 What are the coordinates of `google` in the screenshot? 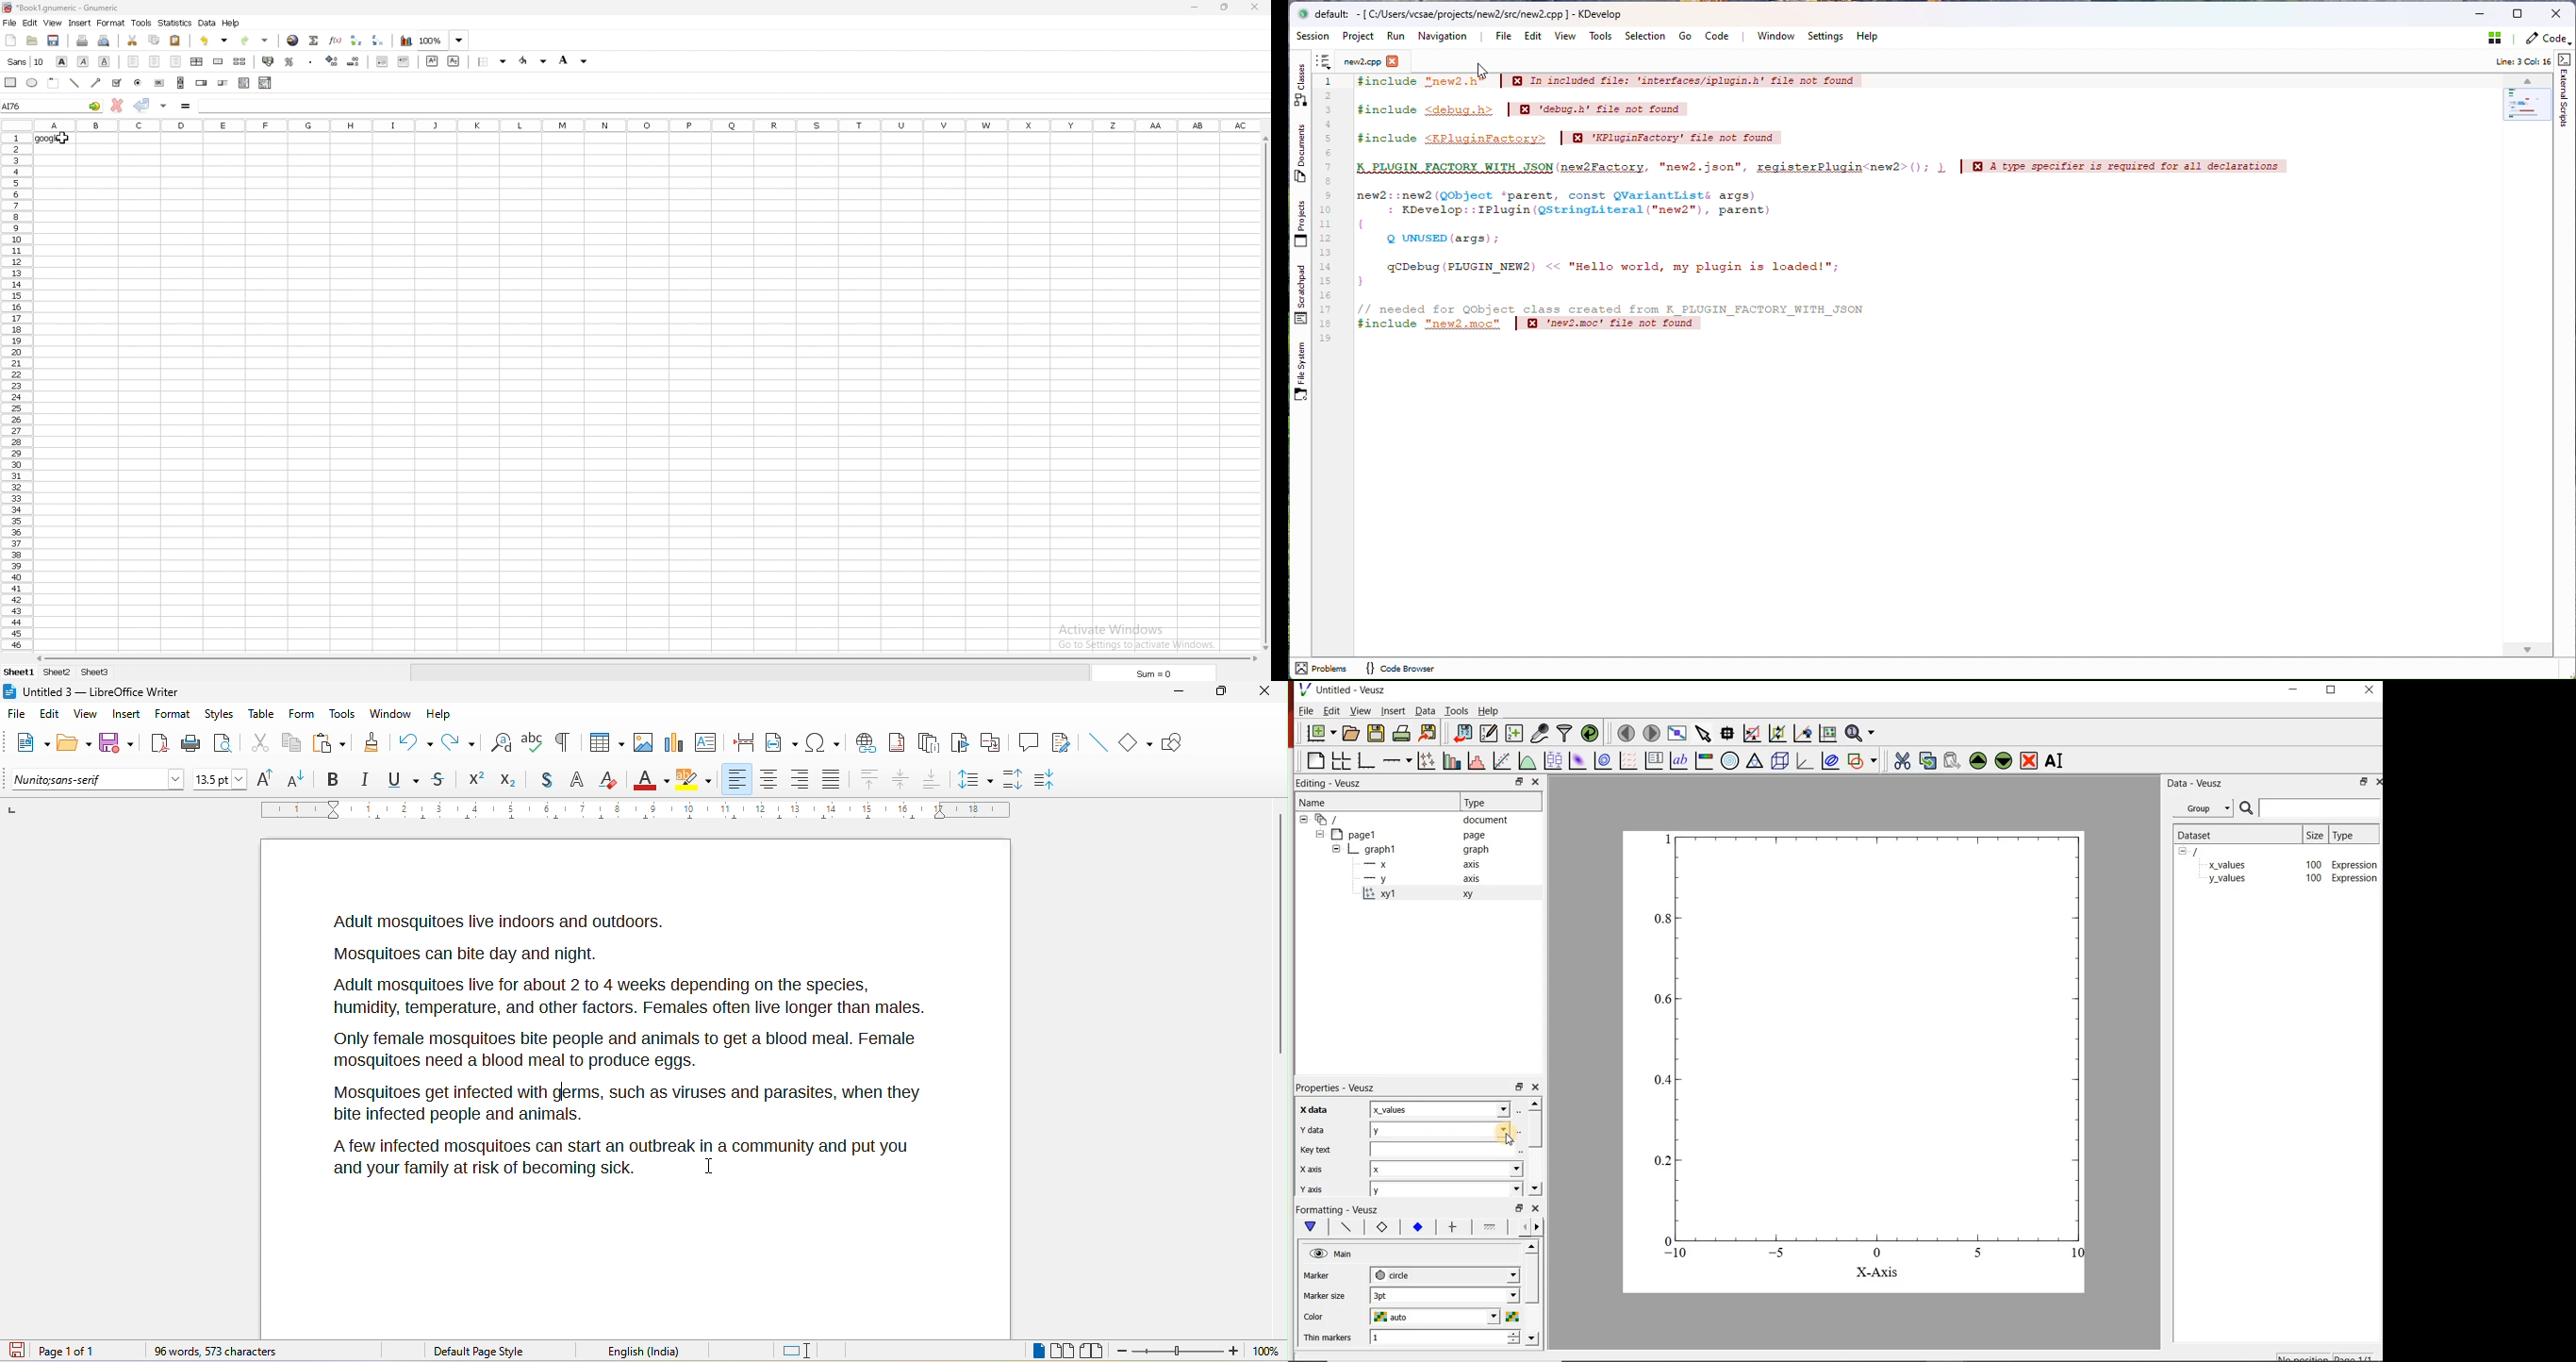 It's located at (56, 138).